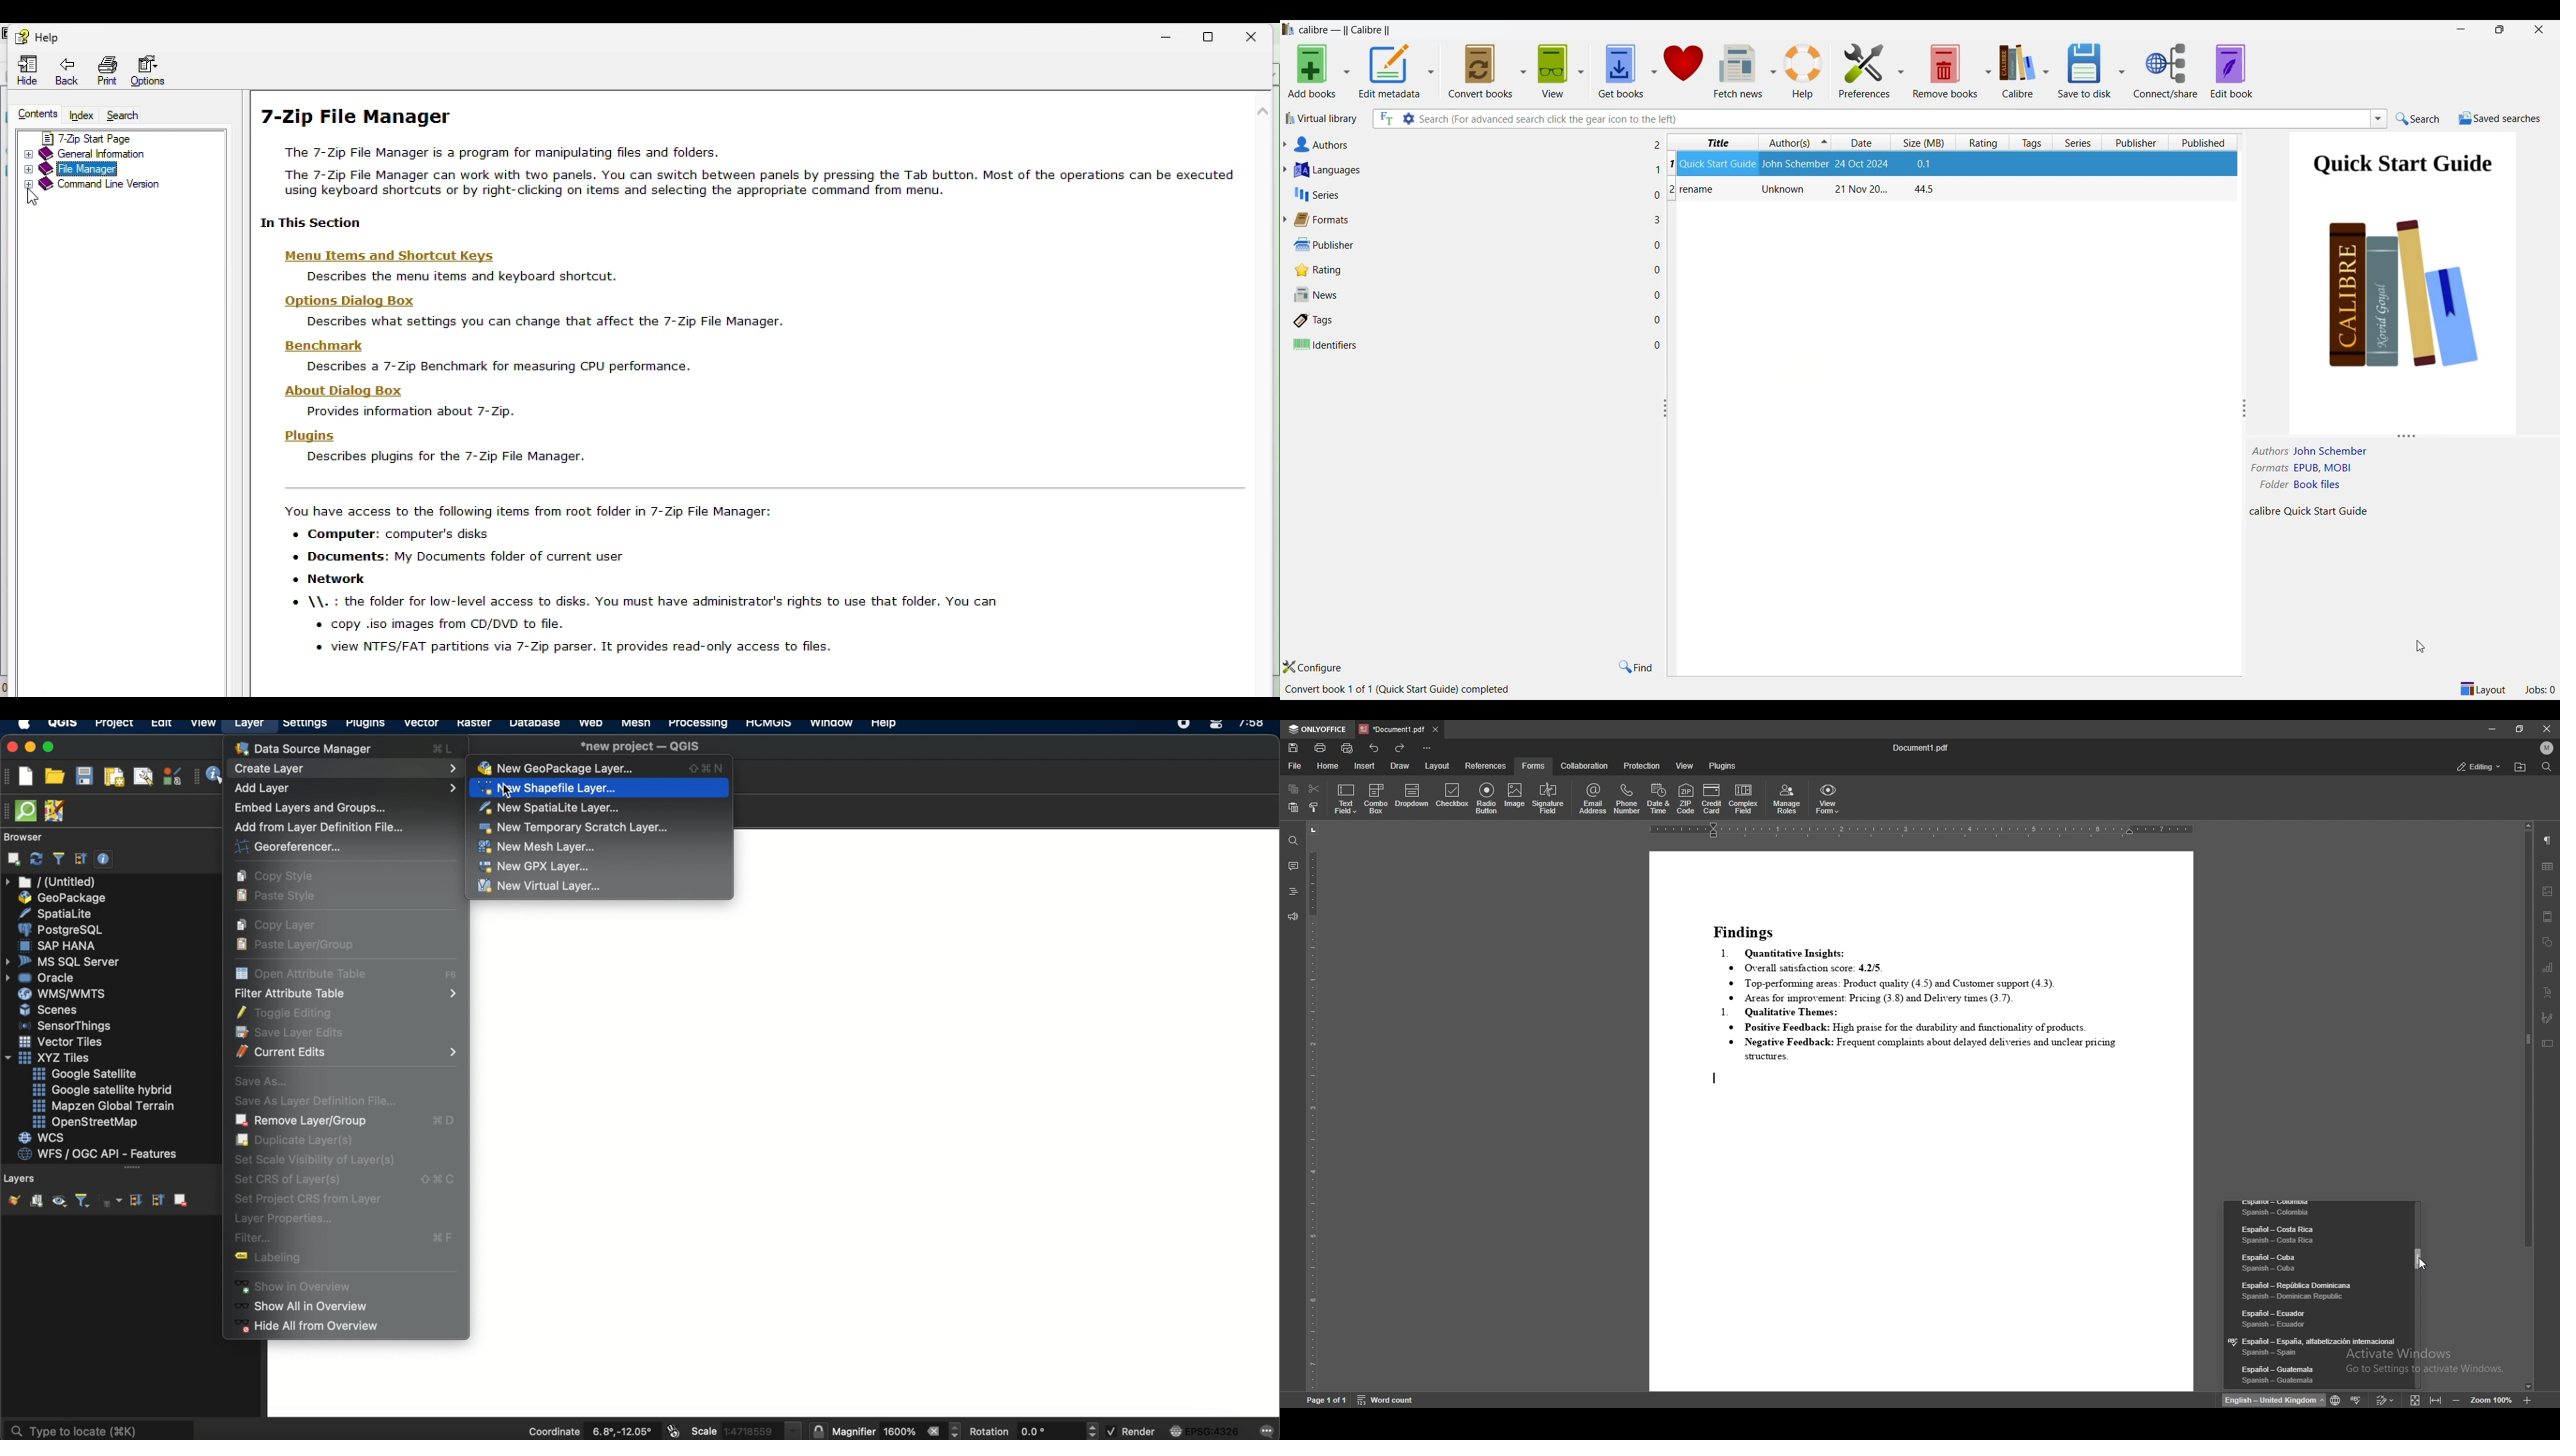 The width and height of the screenshot is (2576, 1456). What do you see at coordinates (1315, 789) in the screenshot?
I see `cut` at bounding box center [1315, 789].